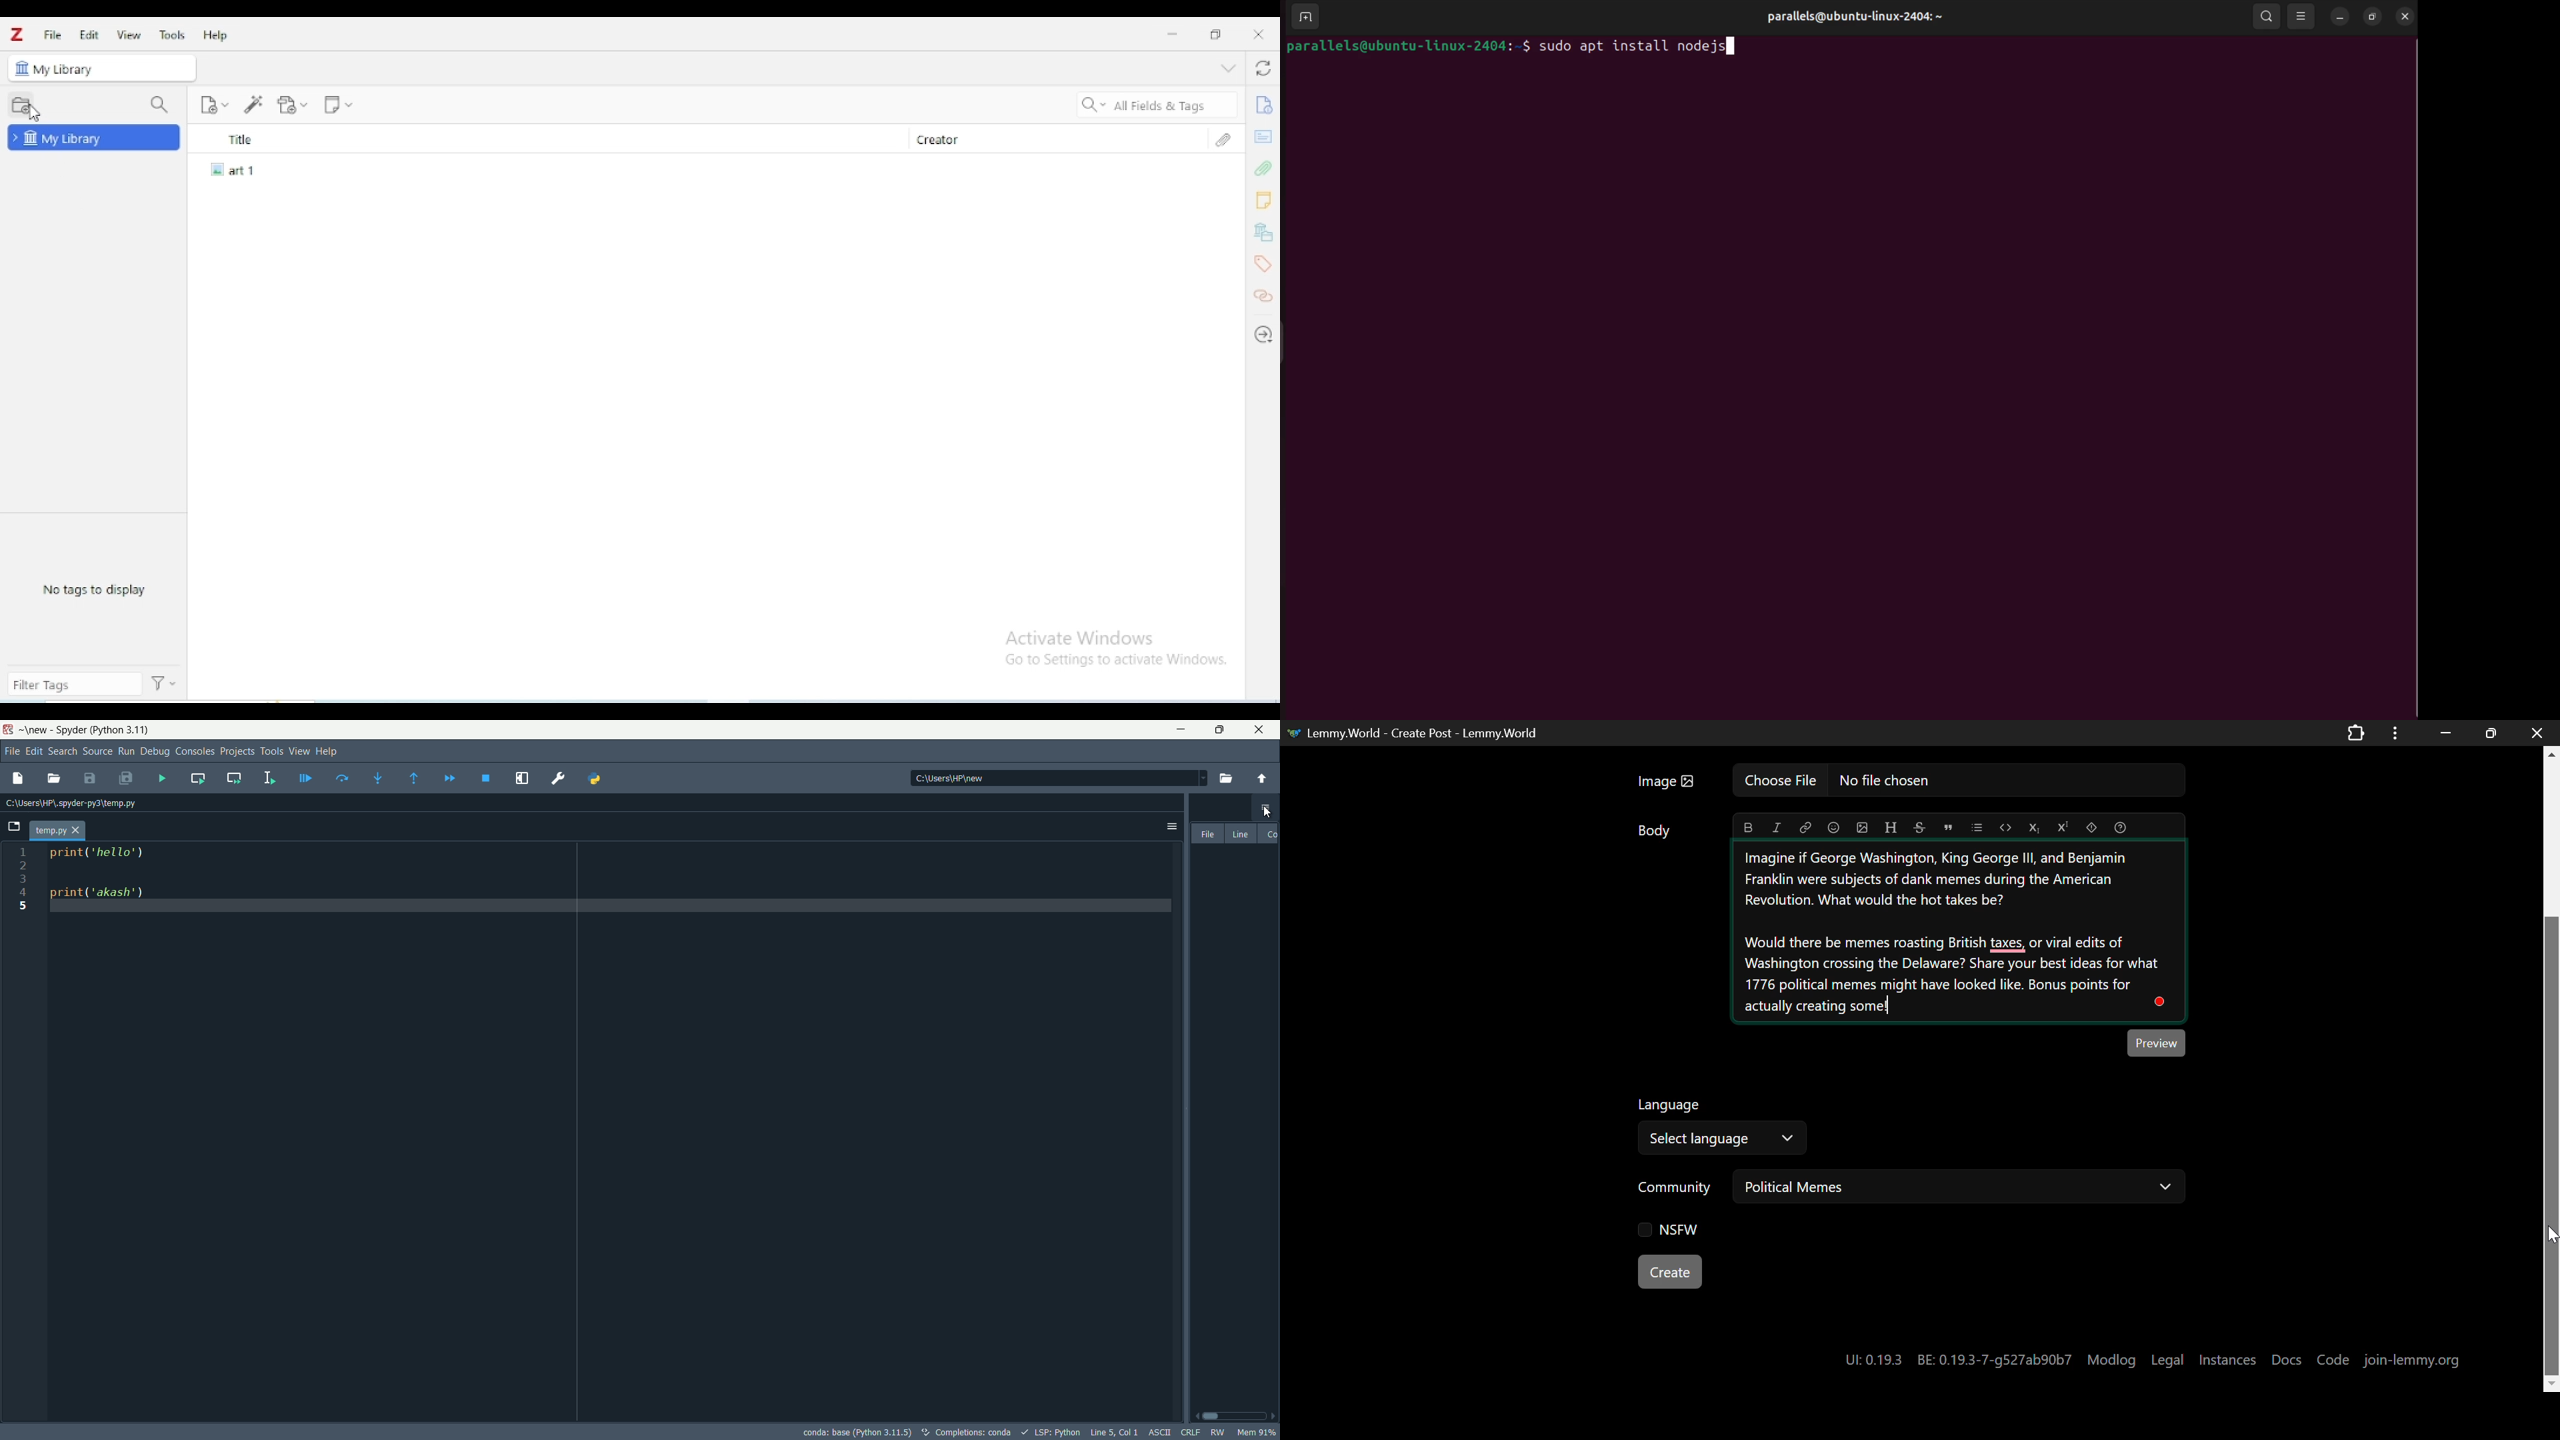 The height and width of the screenshot is (1456, 2576). I want to click on settings, so click(1265, 808).